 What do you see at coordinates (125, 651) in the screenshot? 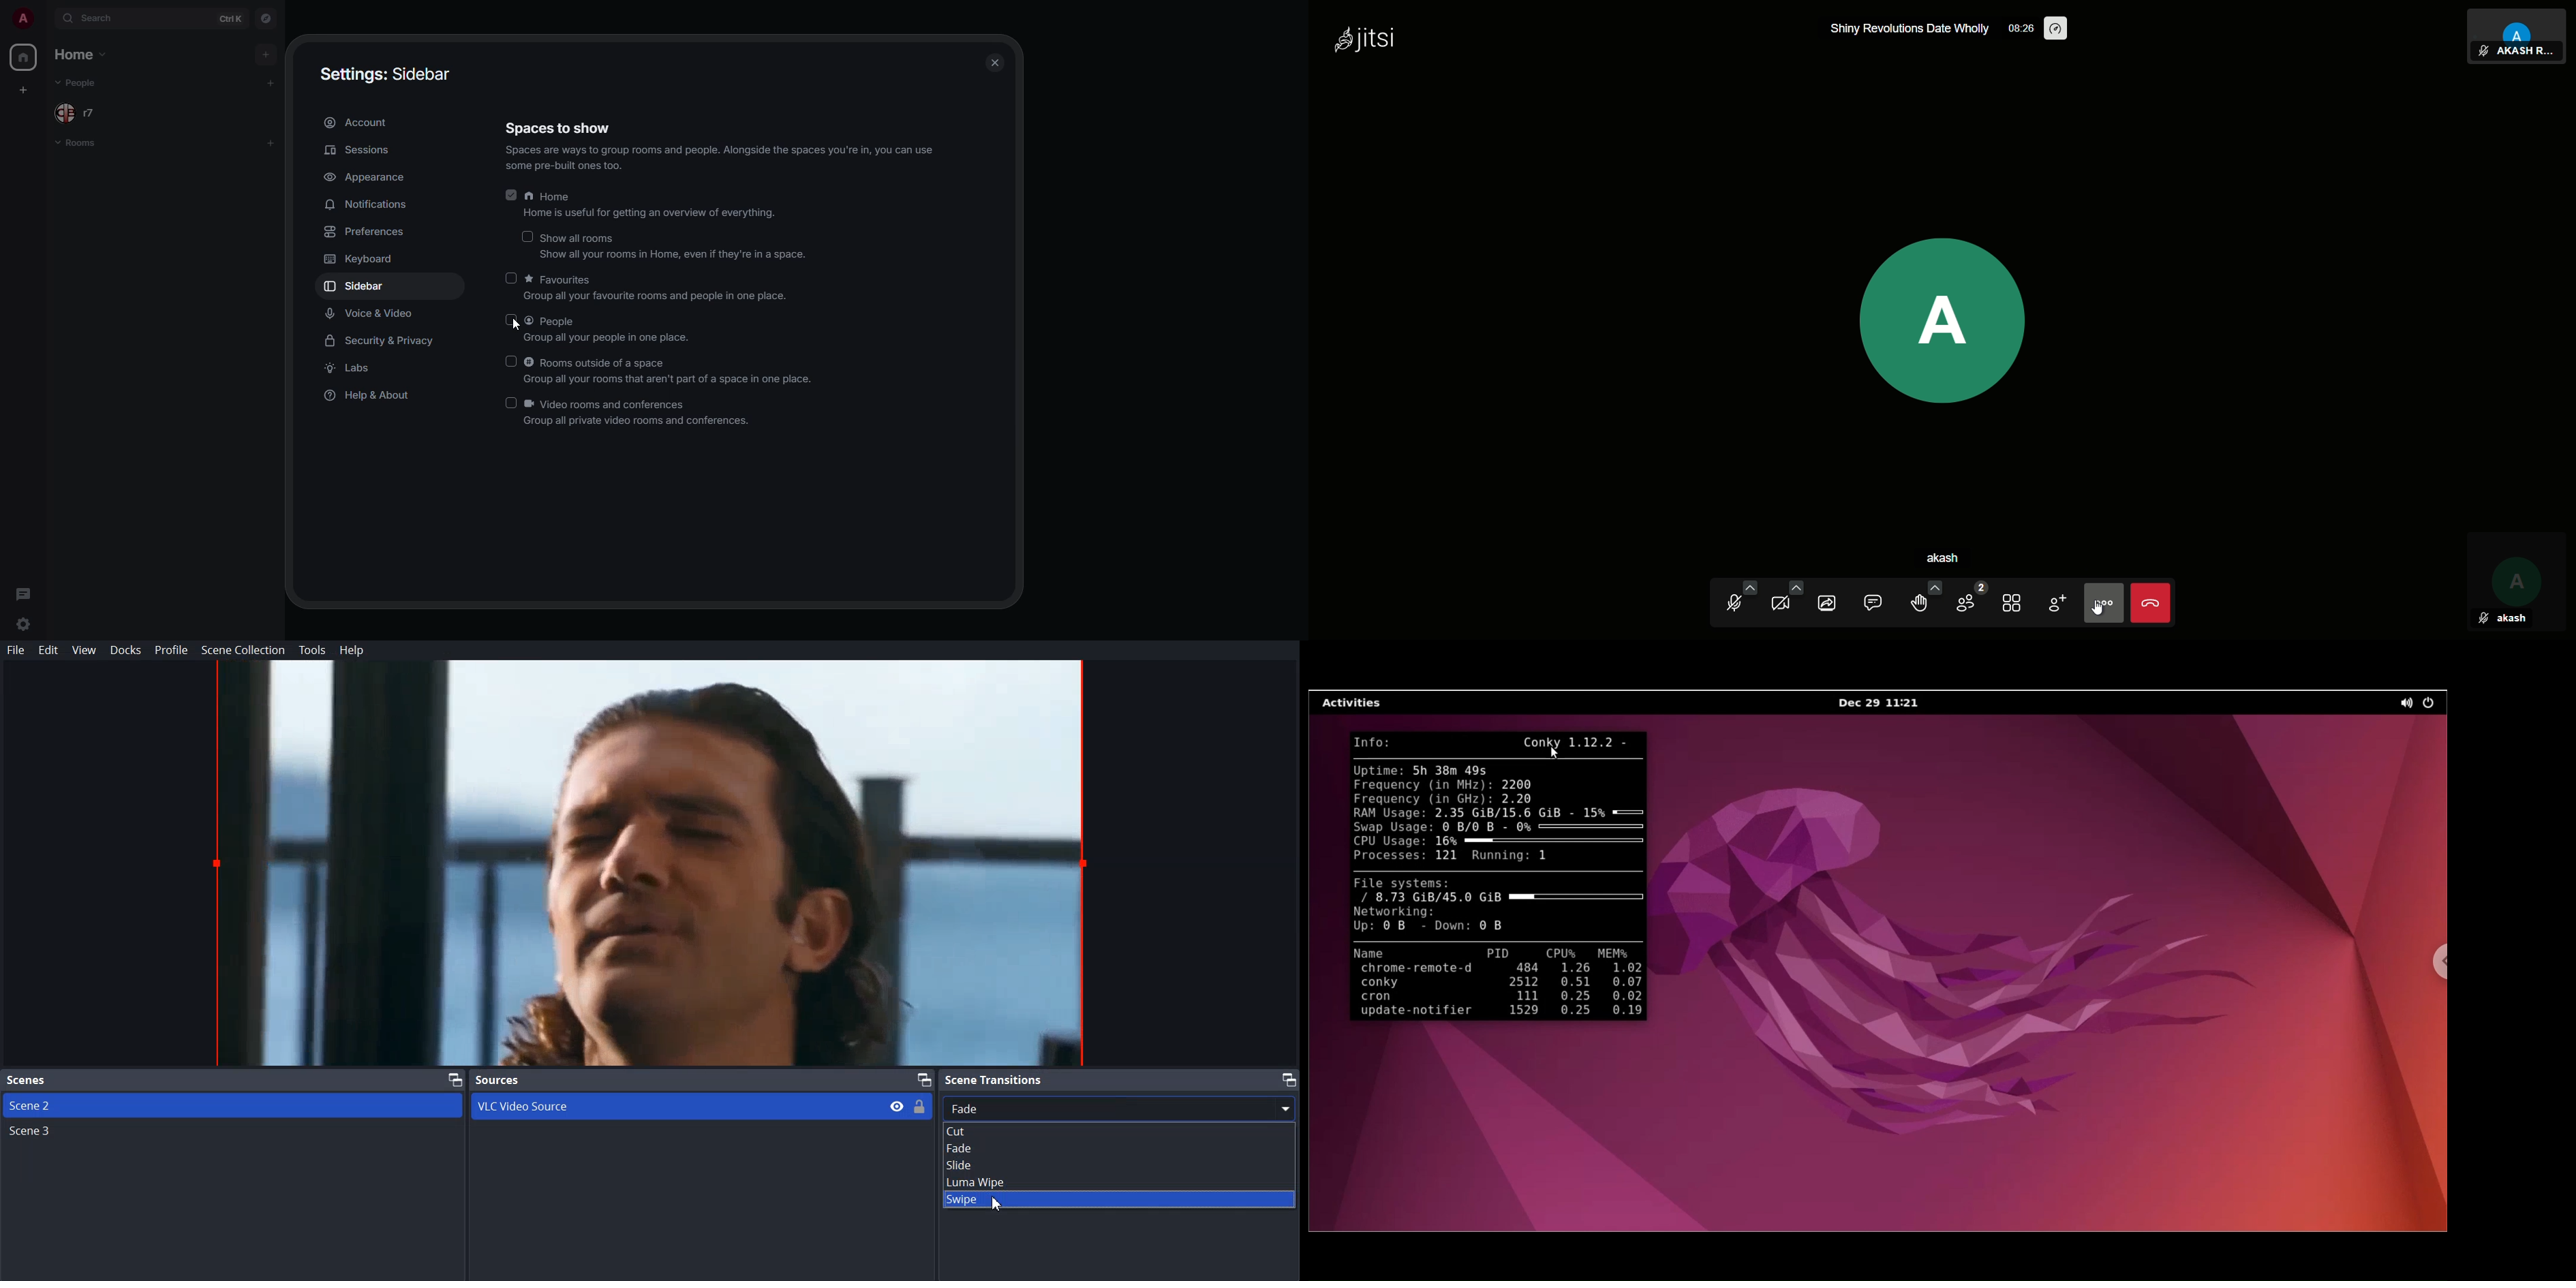
I see `Docks` at bounding box center [125, 651].